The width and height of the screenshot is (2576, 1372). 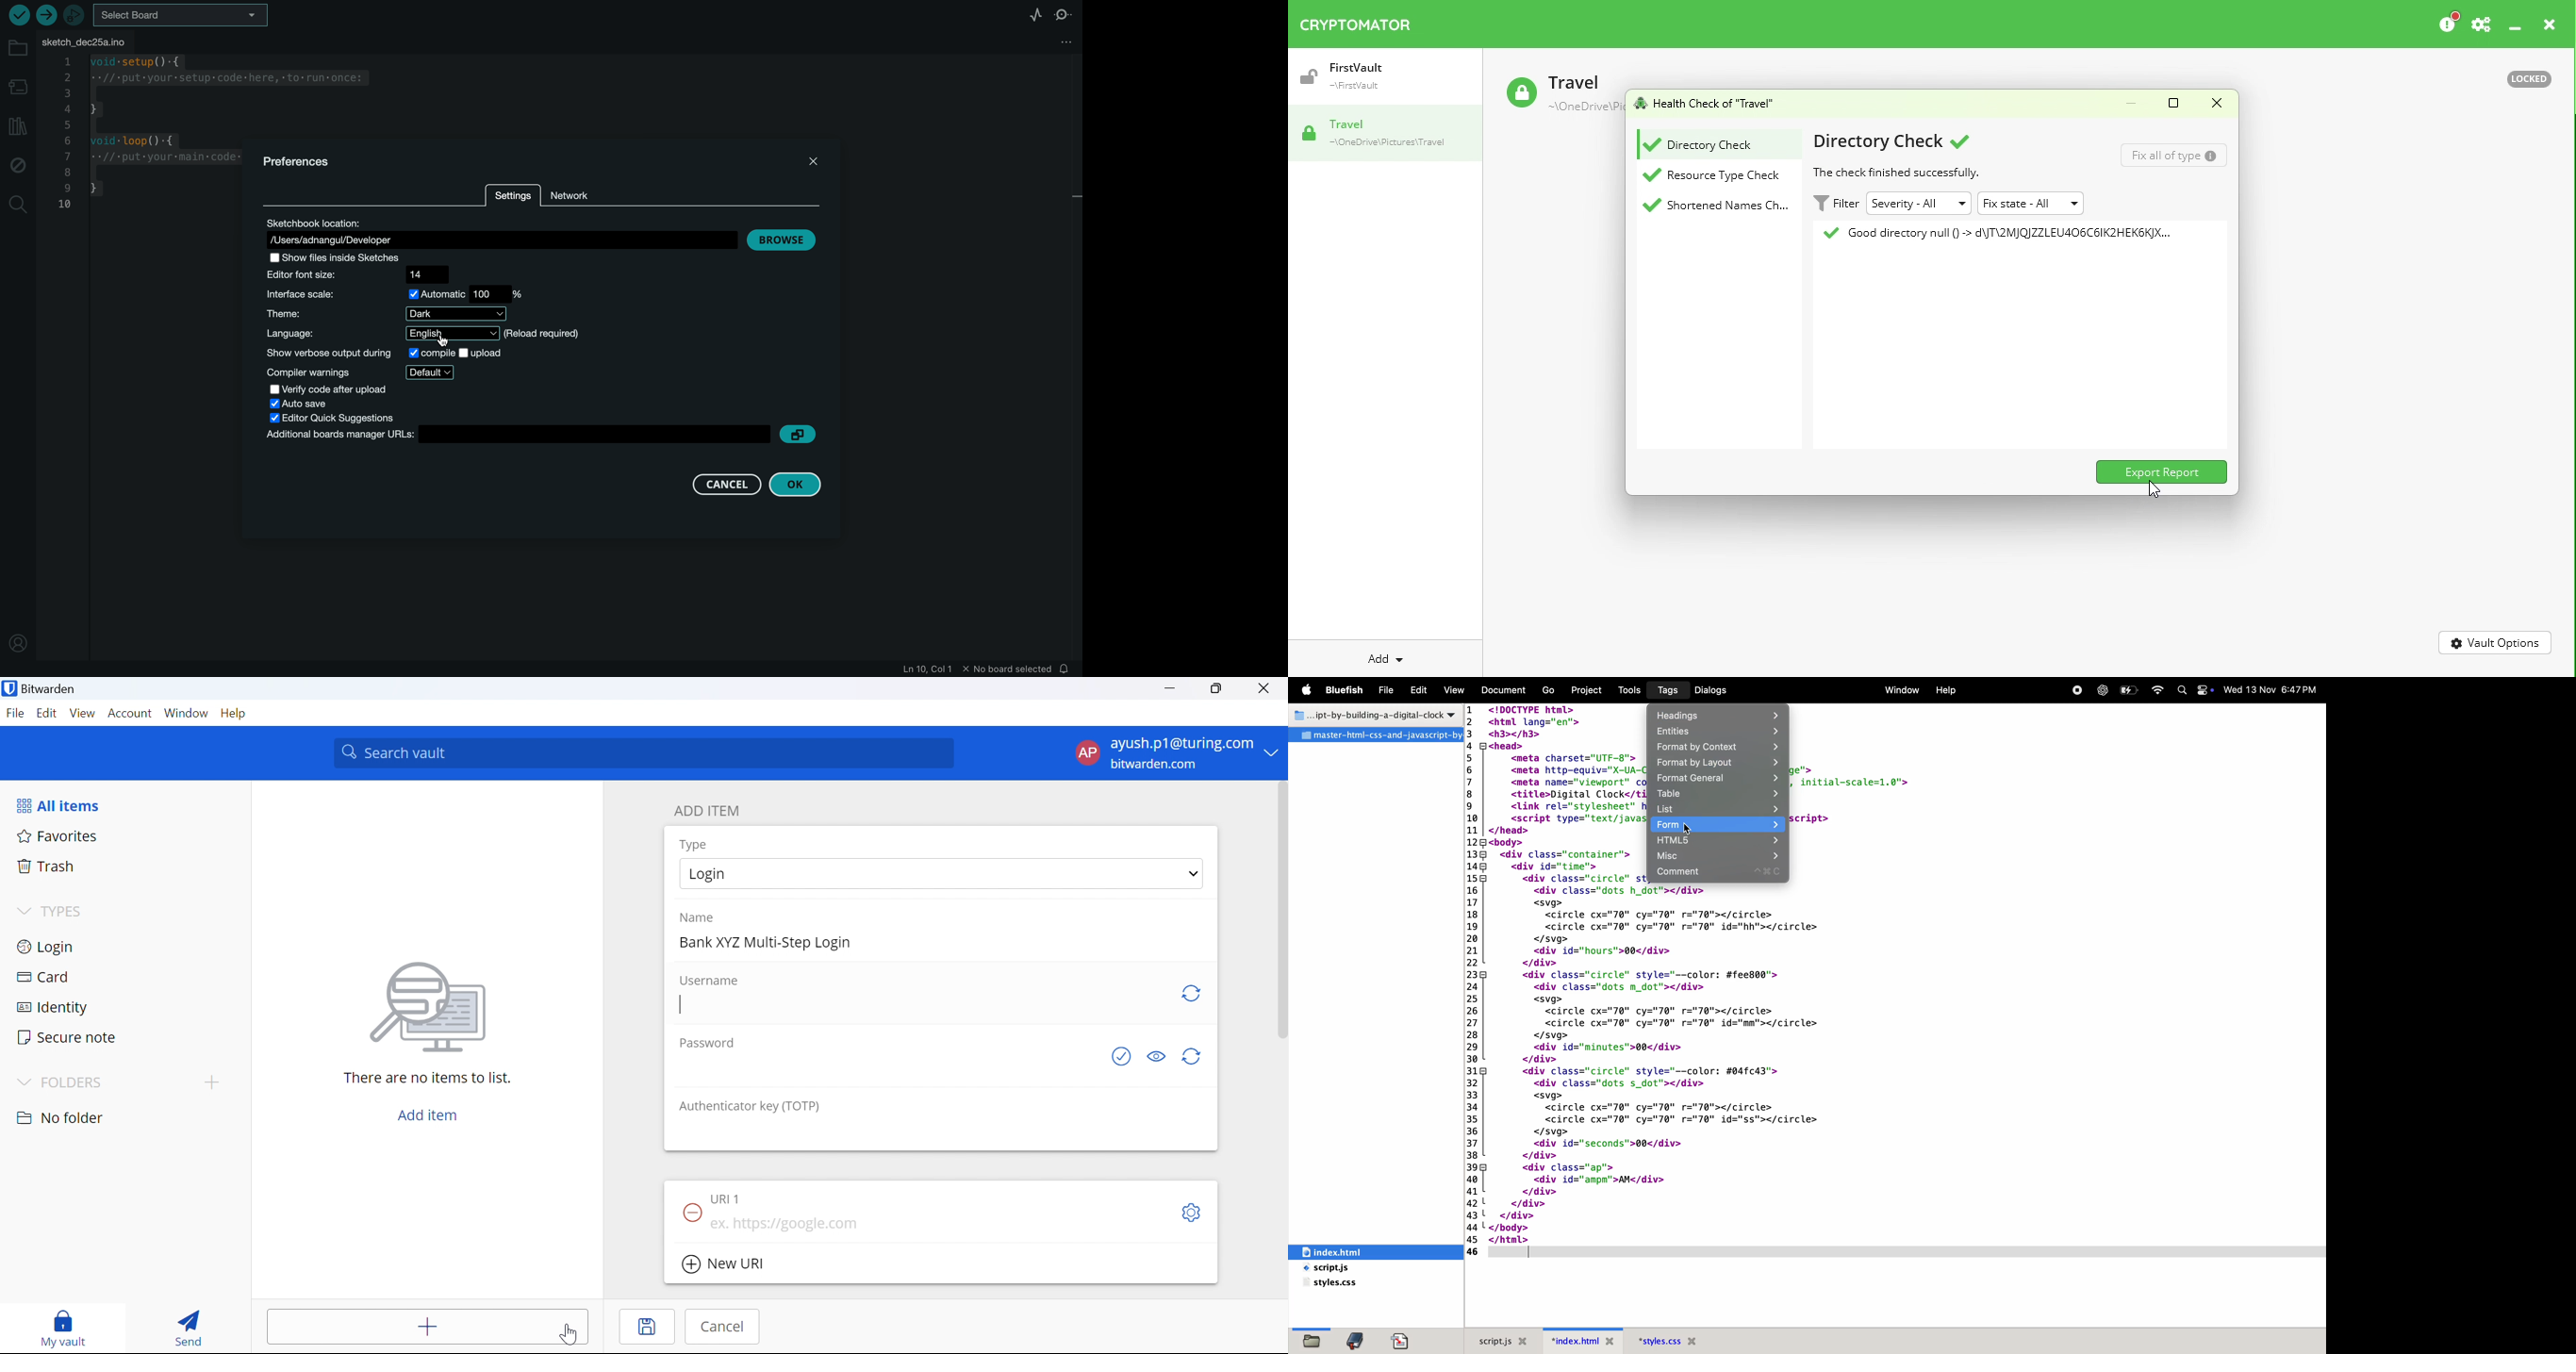 What do you see at coordinates (1356, 1341) in the screenshot?
I see `bookmarks` at bounding box center [1356, 1341].